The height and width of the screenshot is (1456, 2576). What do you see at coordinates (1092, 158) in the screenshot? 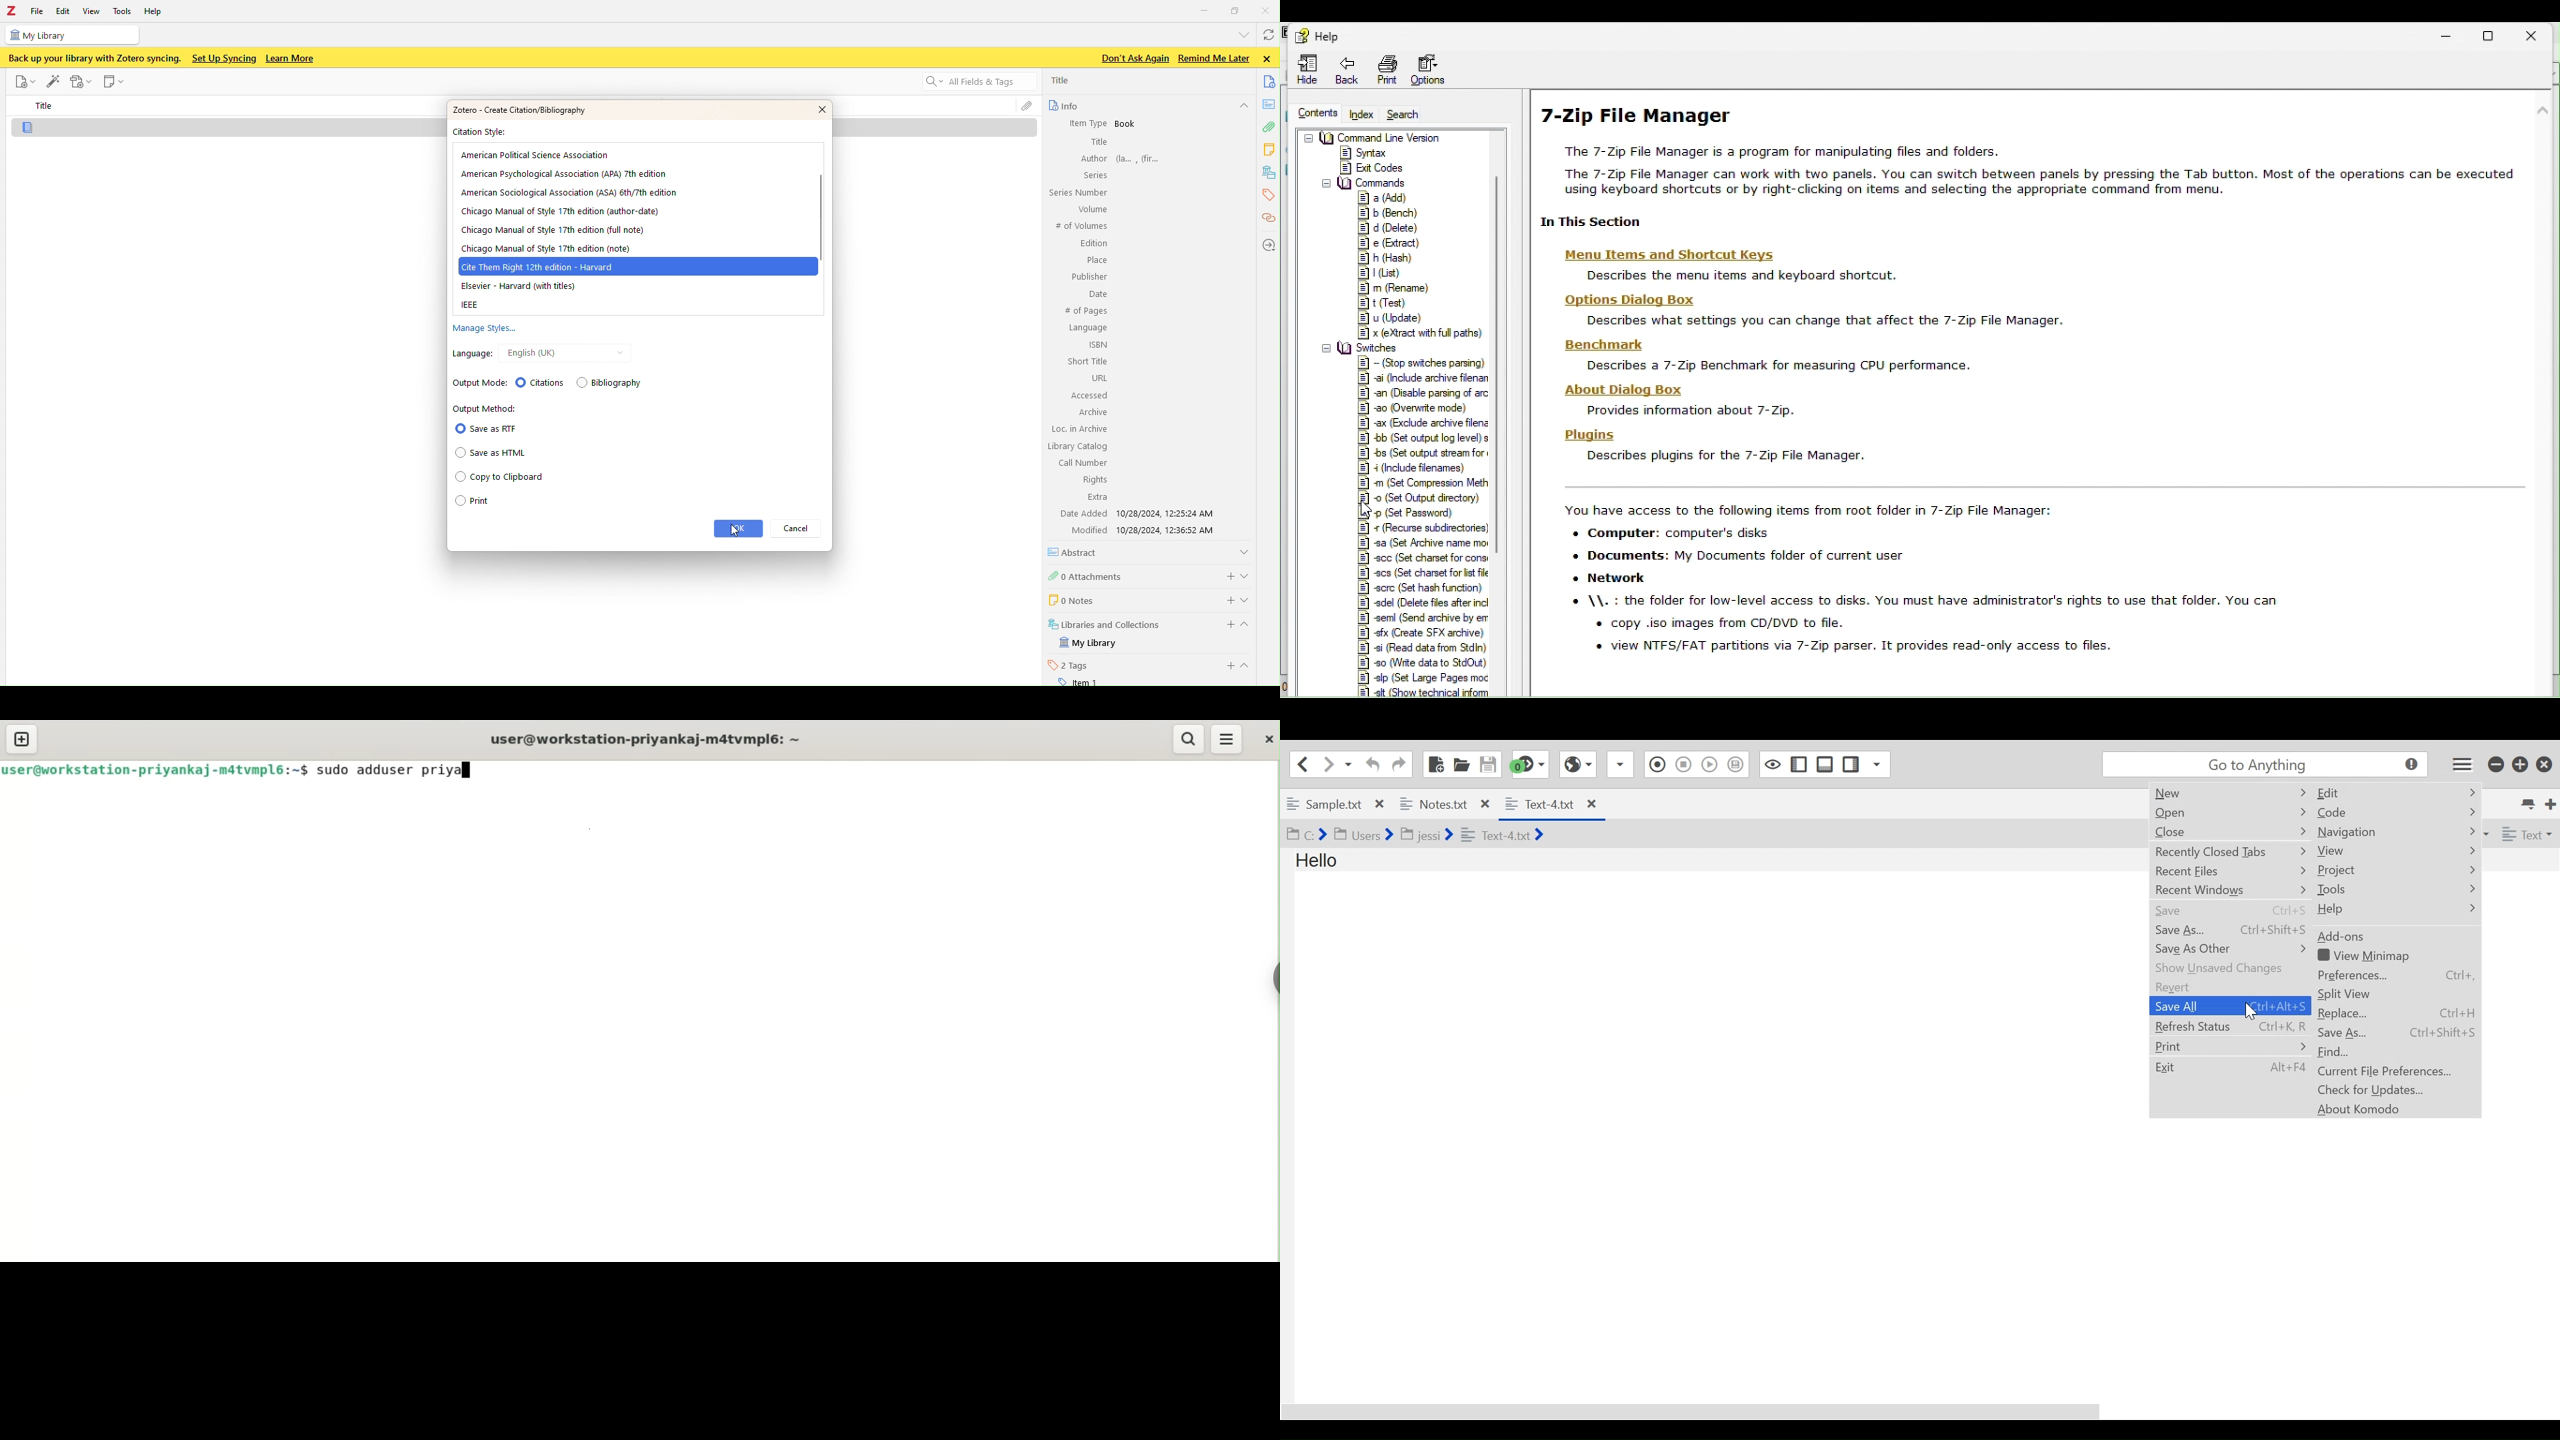
I see `Author` at bounding box center [1092, 158].